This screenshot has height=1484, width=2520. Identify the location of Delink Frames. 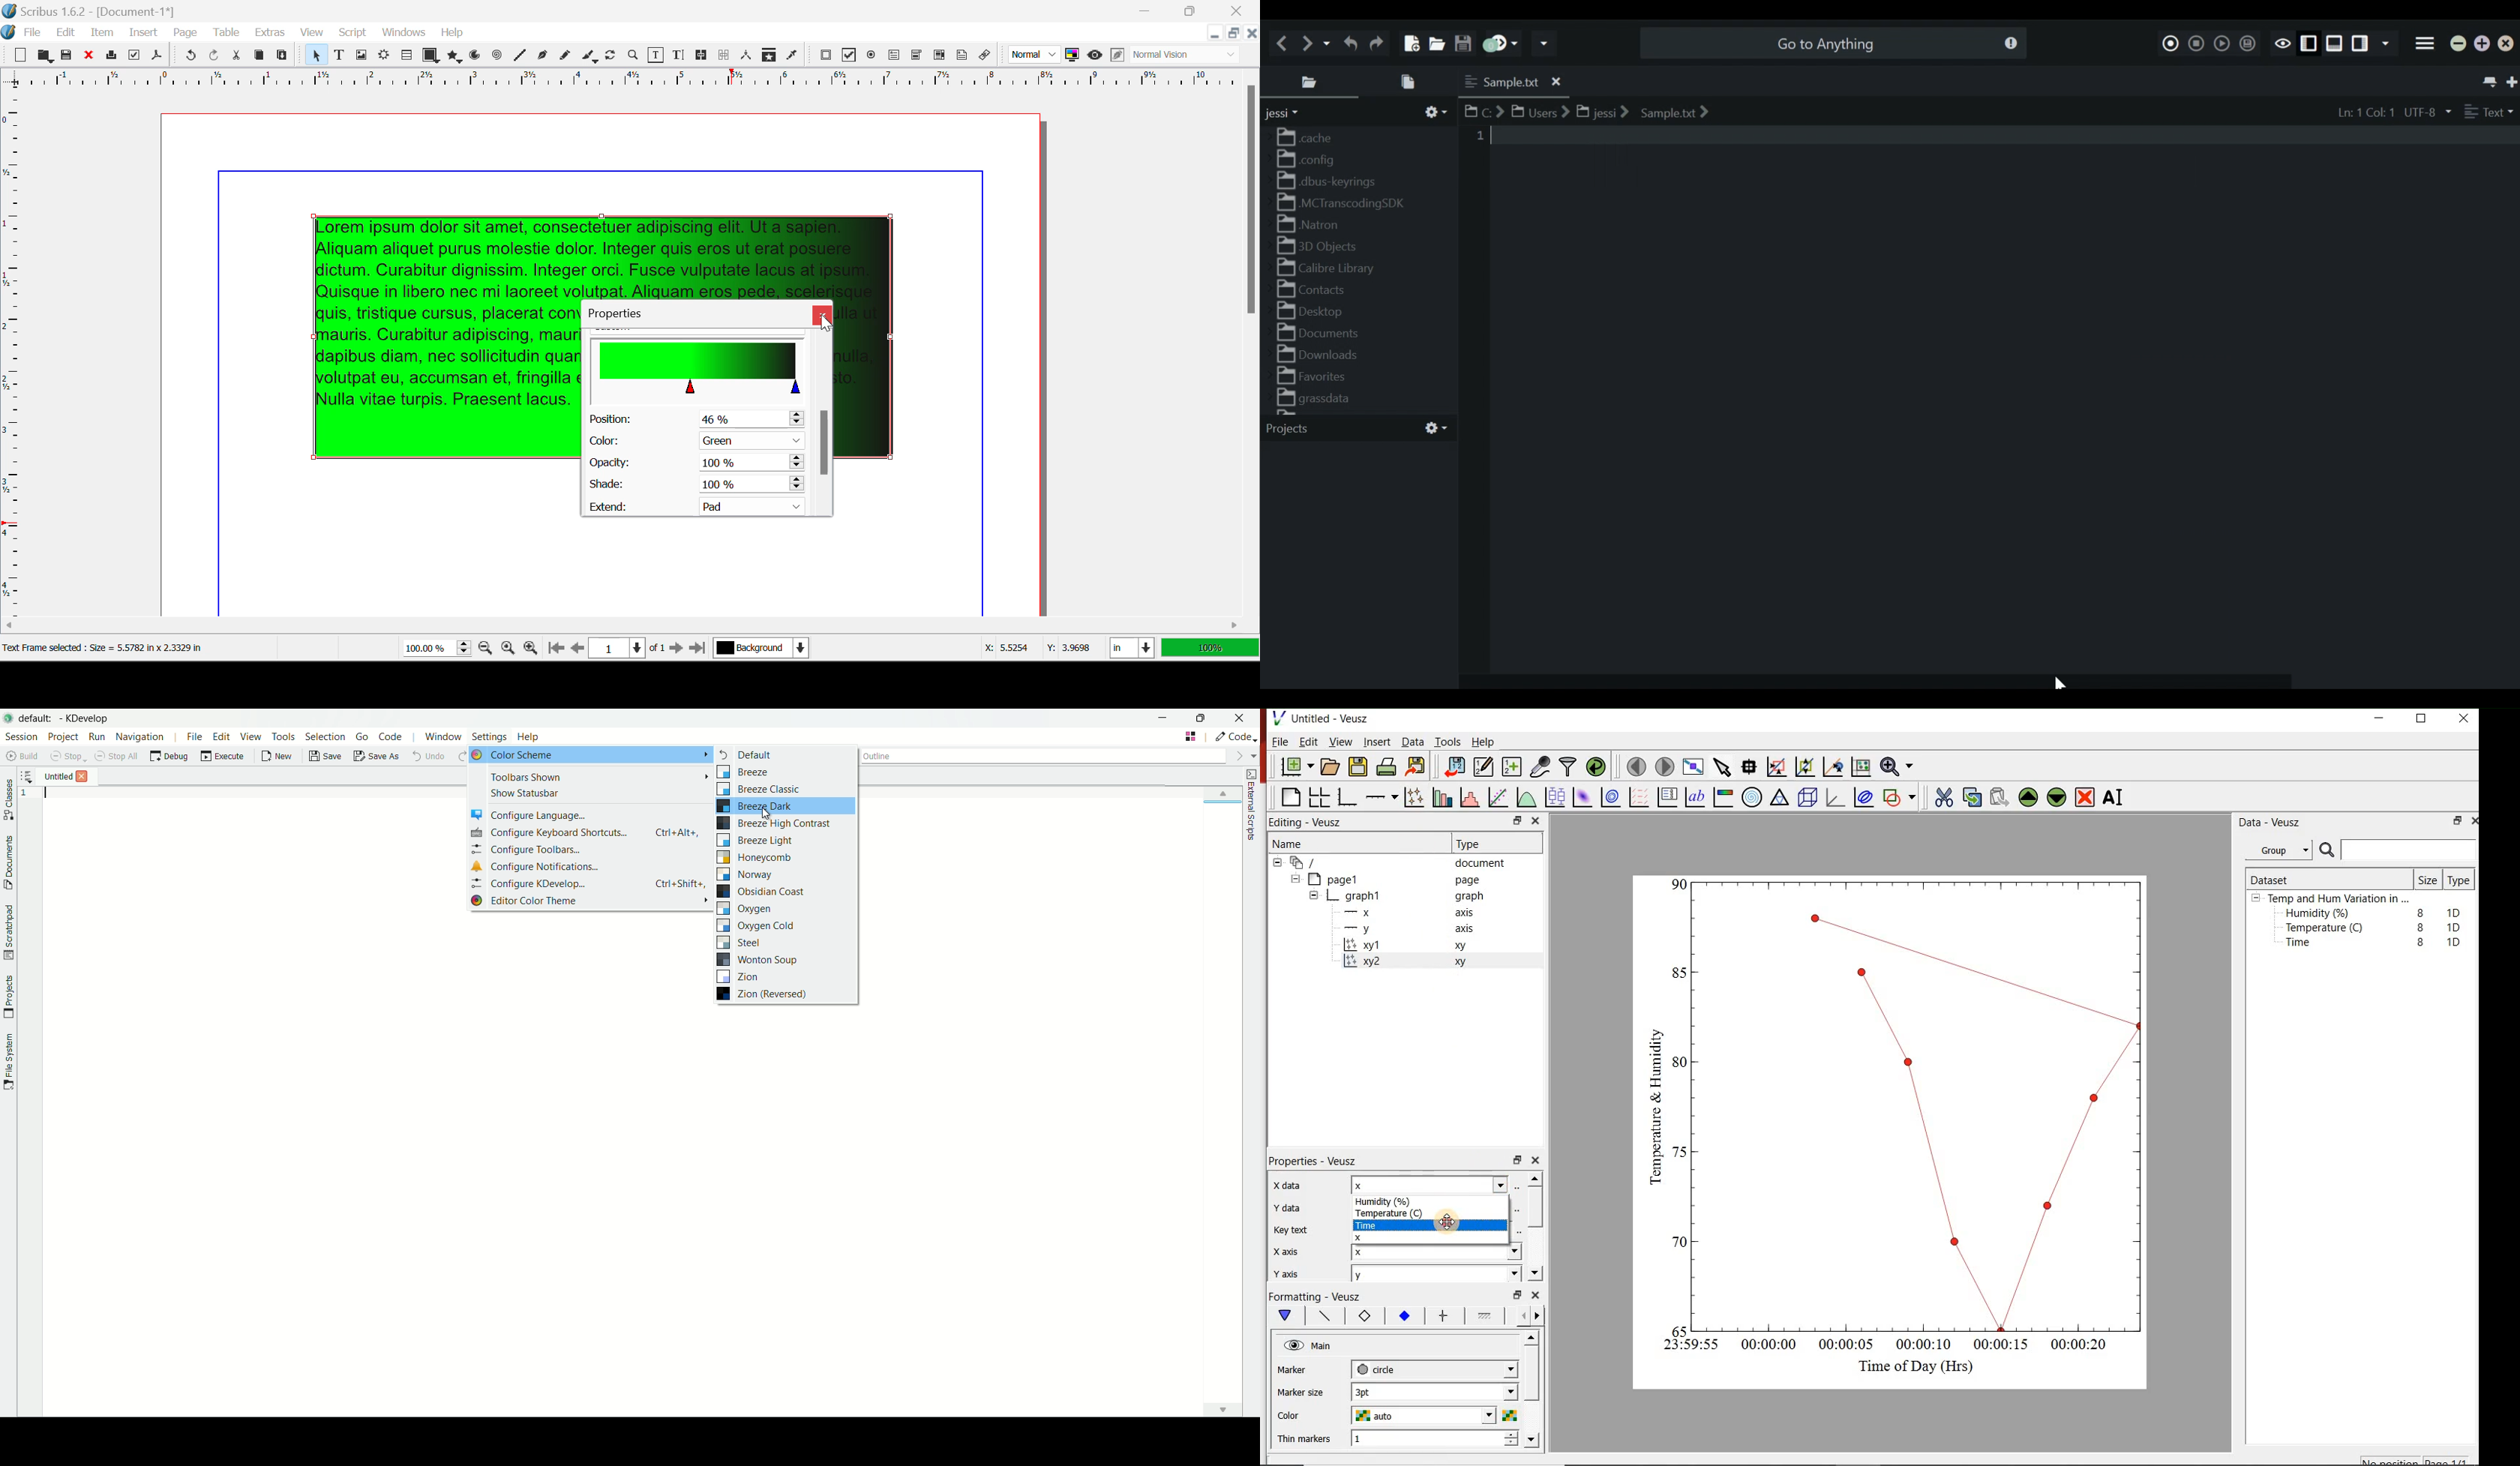
(724, 55).